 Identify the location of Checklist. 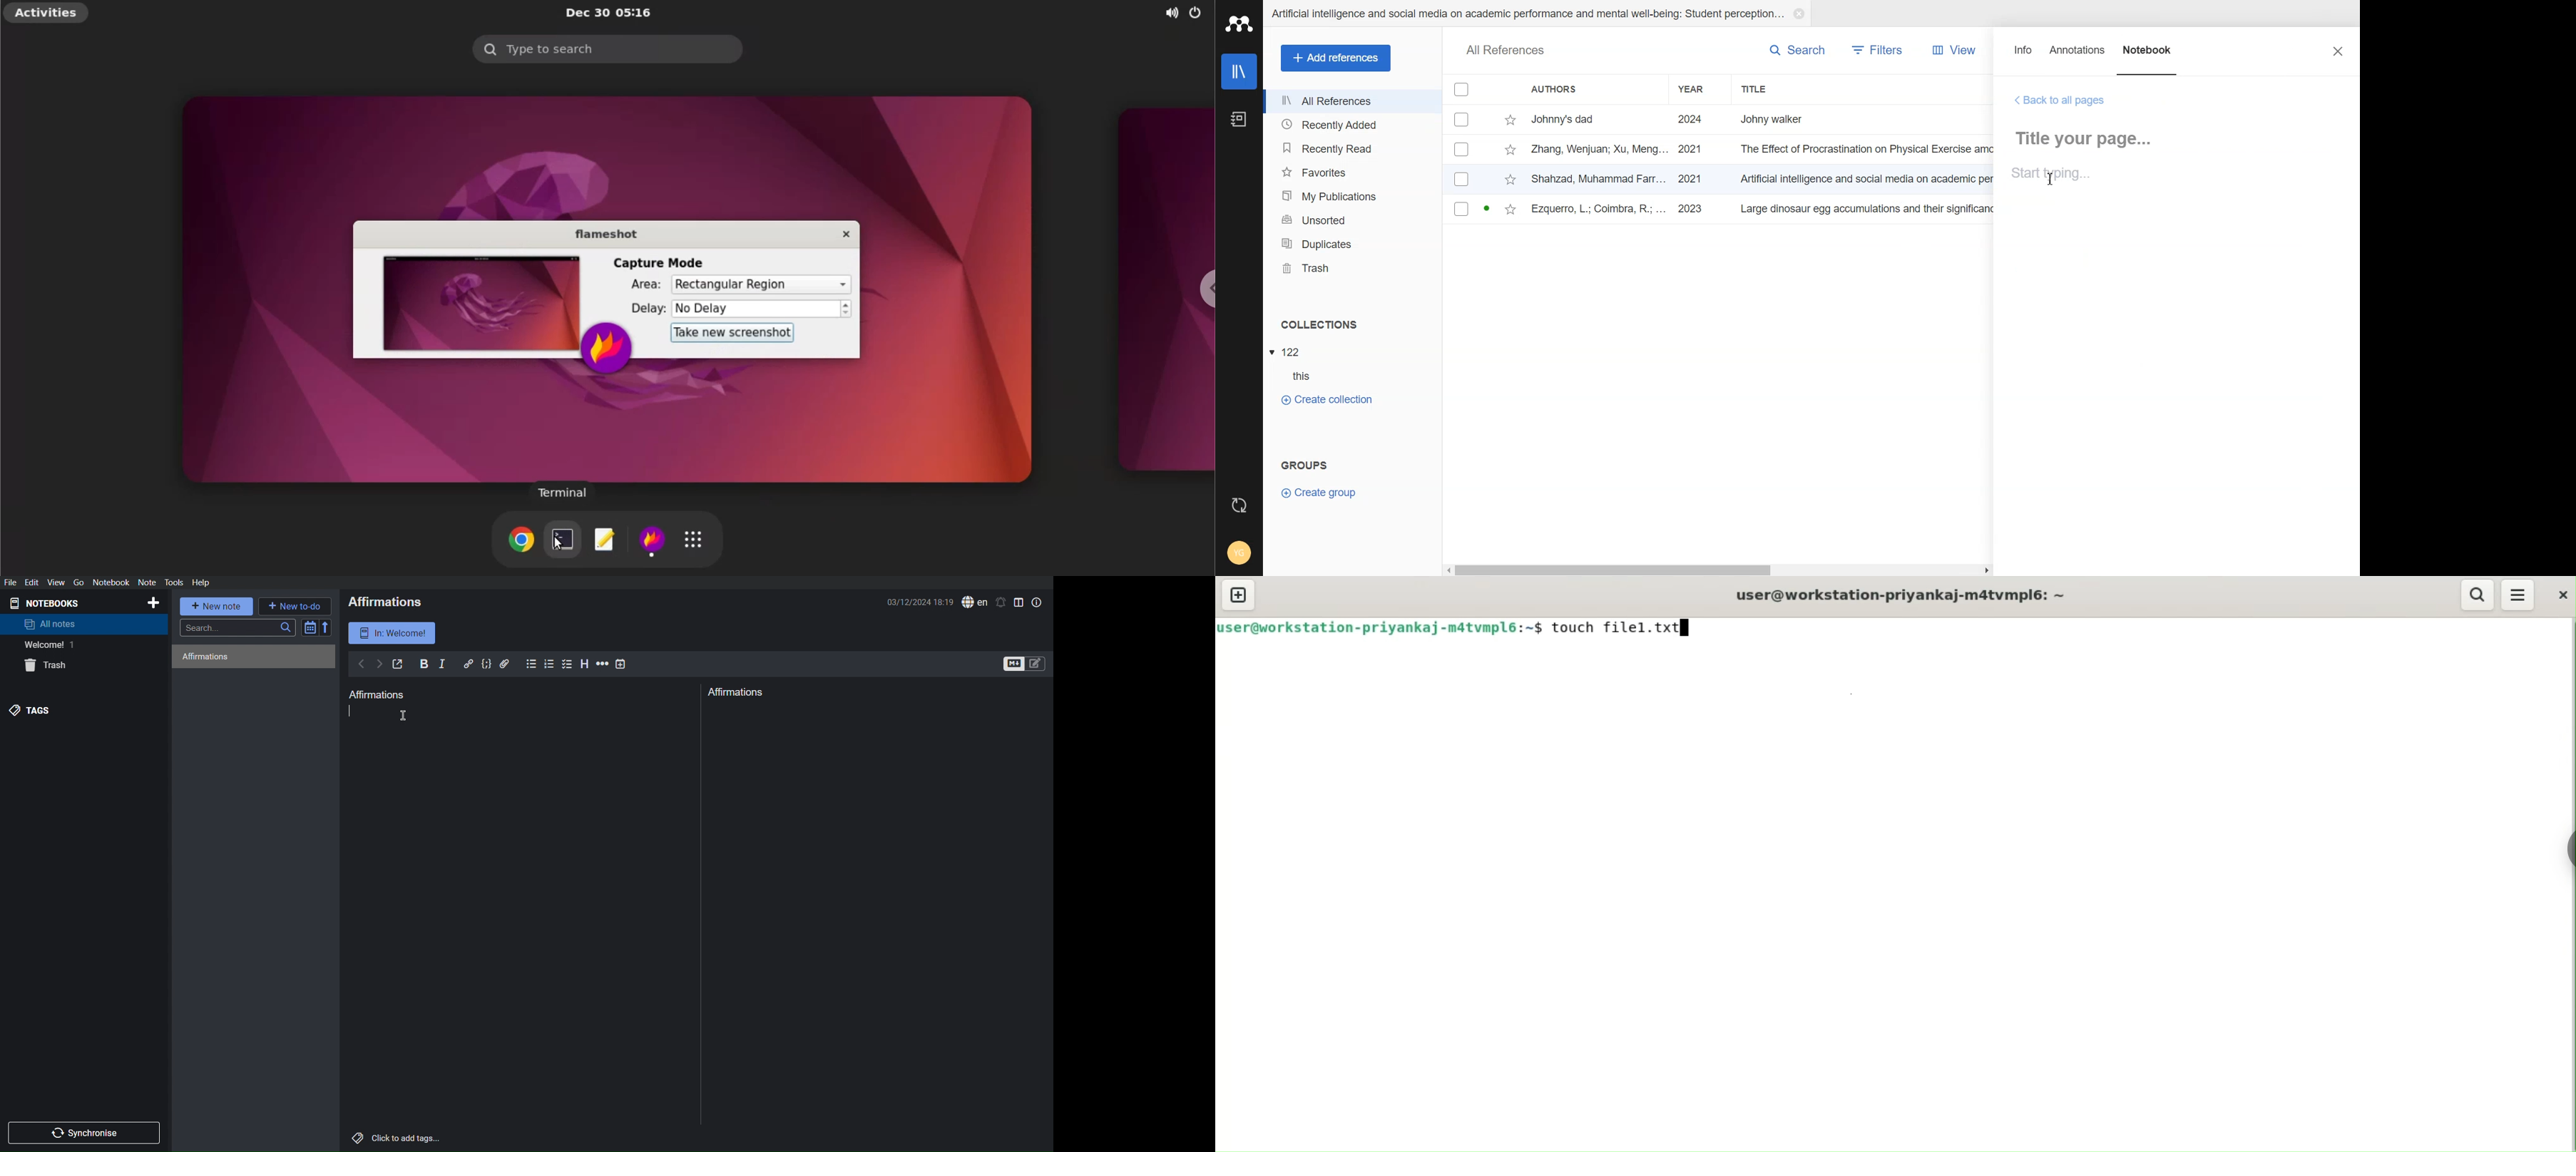
(569, 664).